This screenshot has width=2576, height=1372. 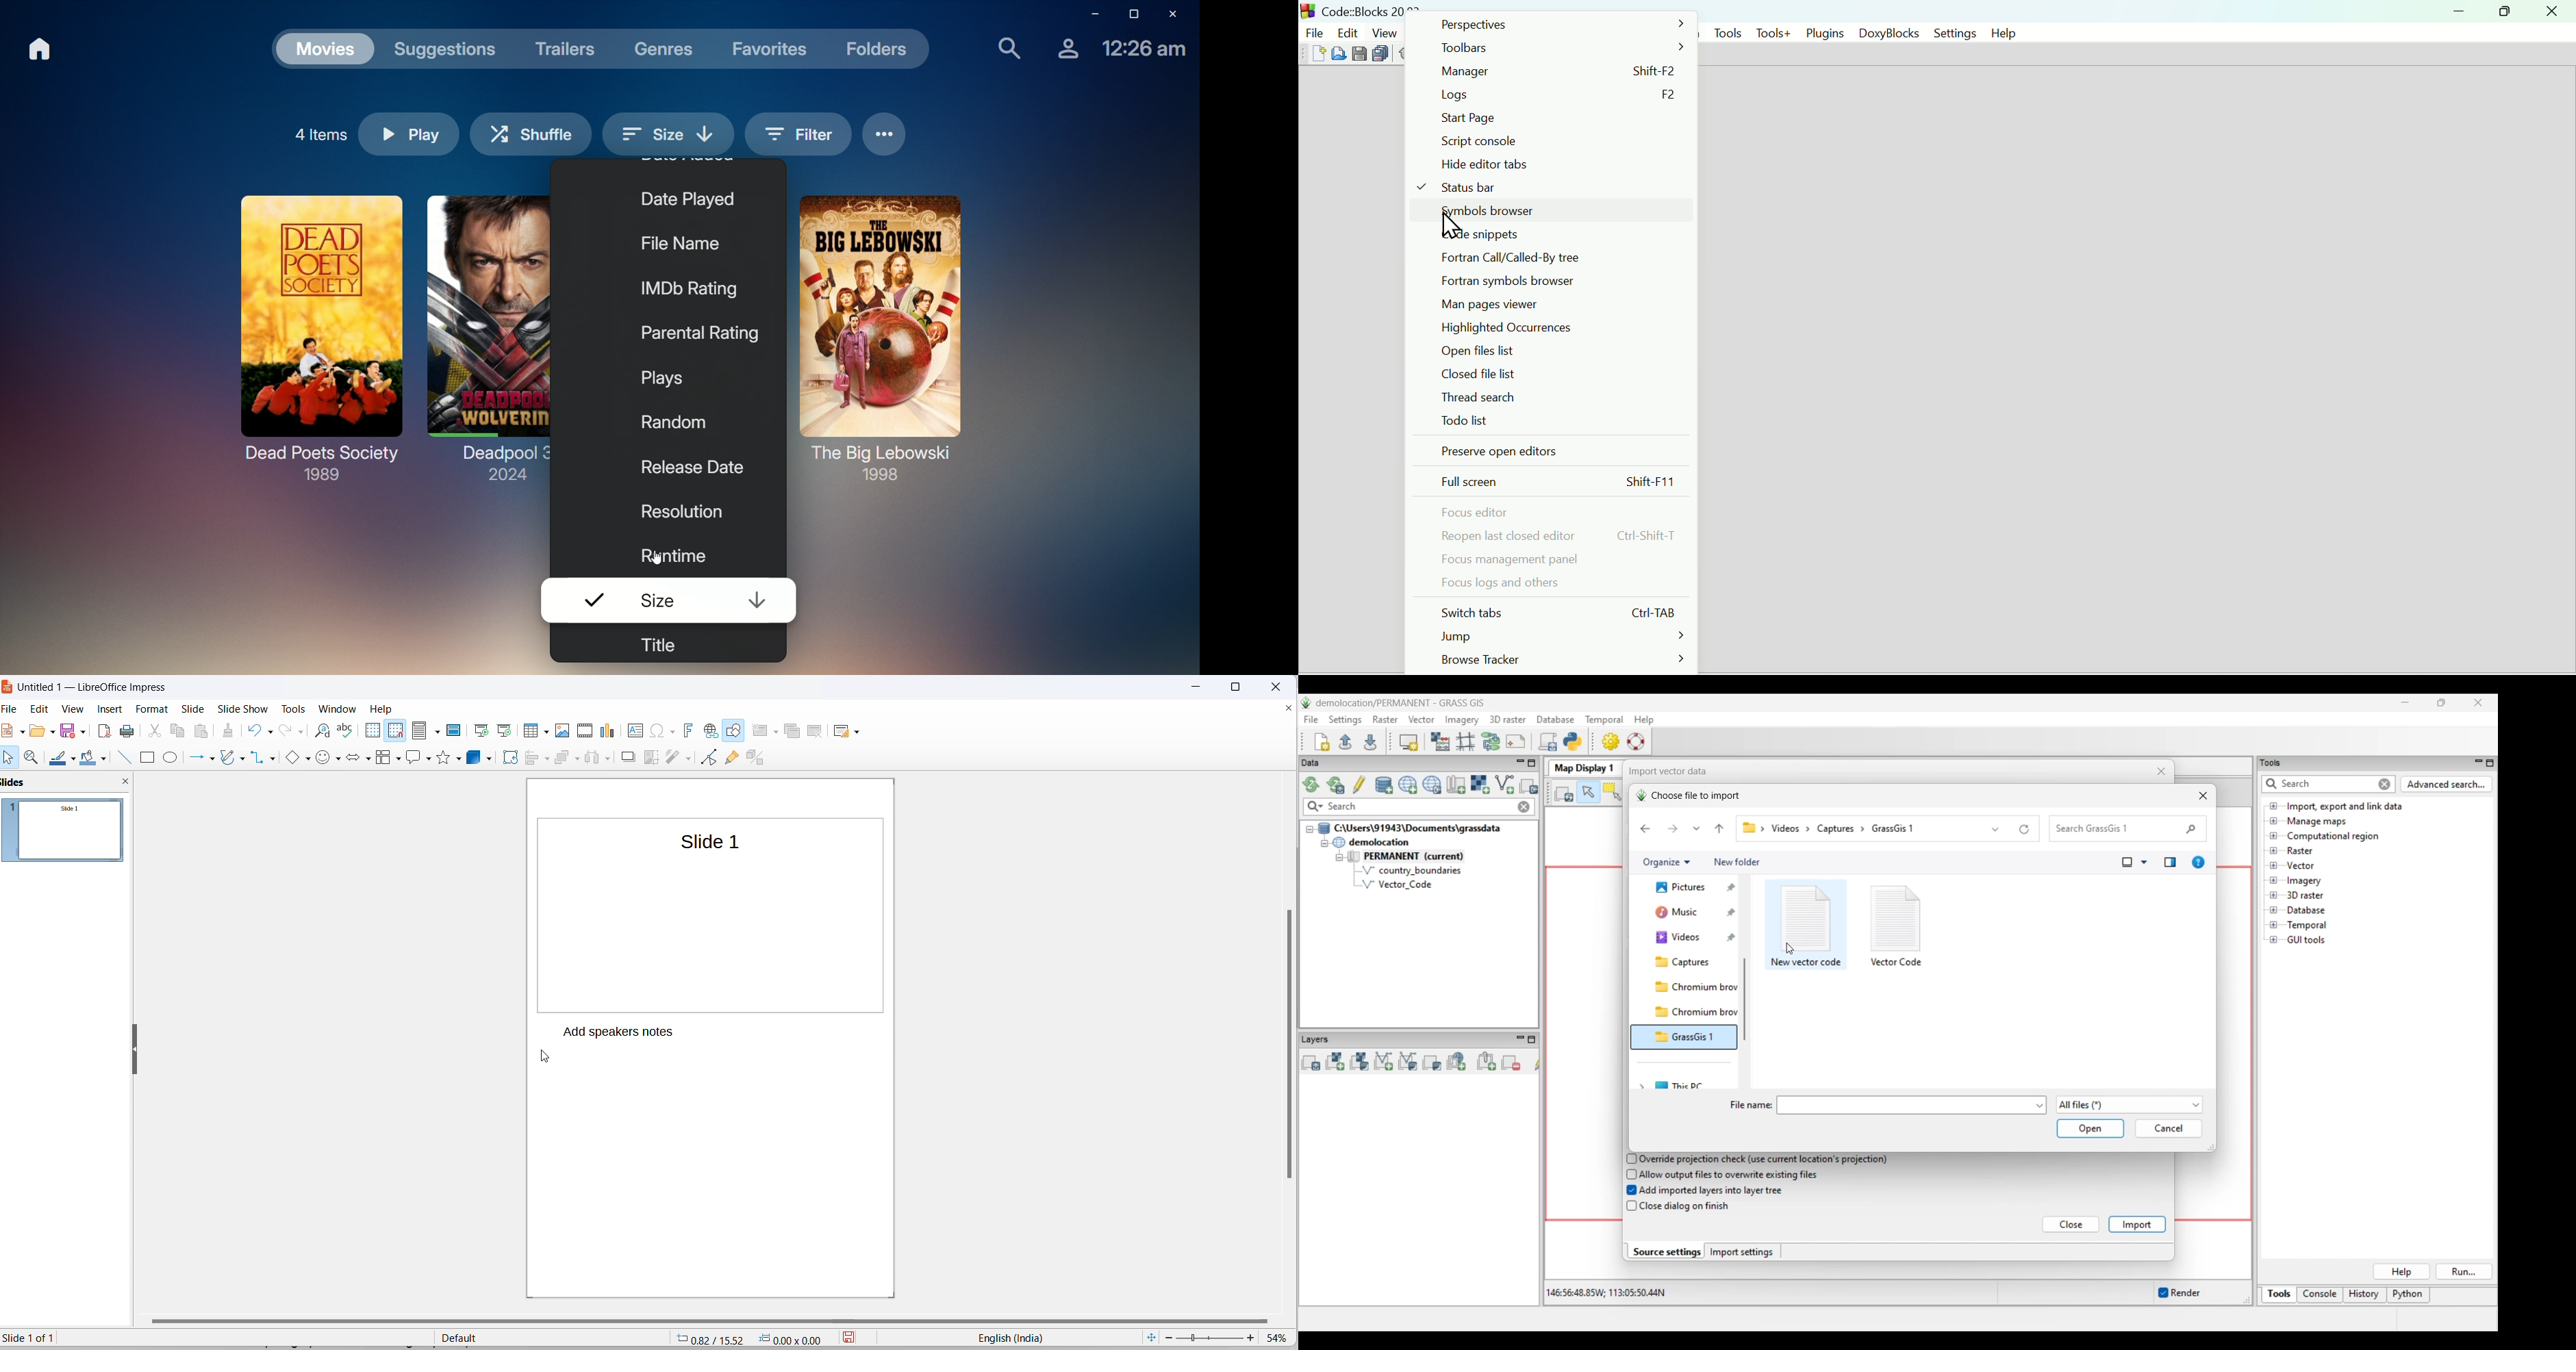 I want to click on display views icons, so click(x=420, y=731).